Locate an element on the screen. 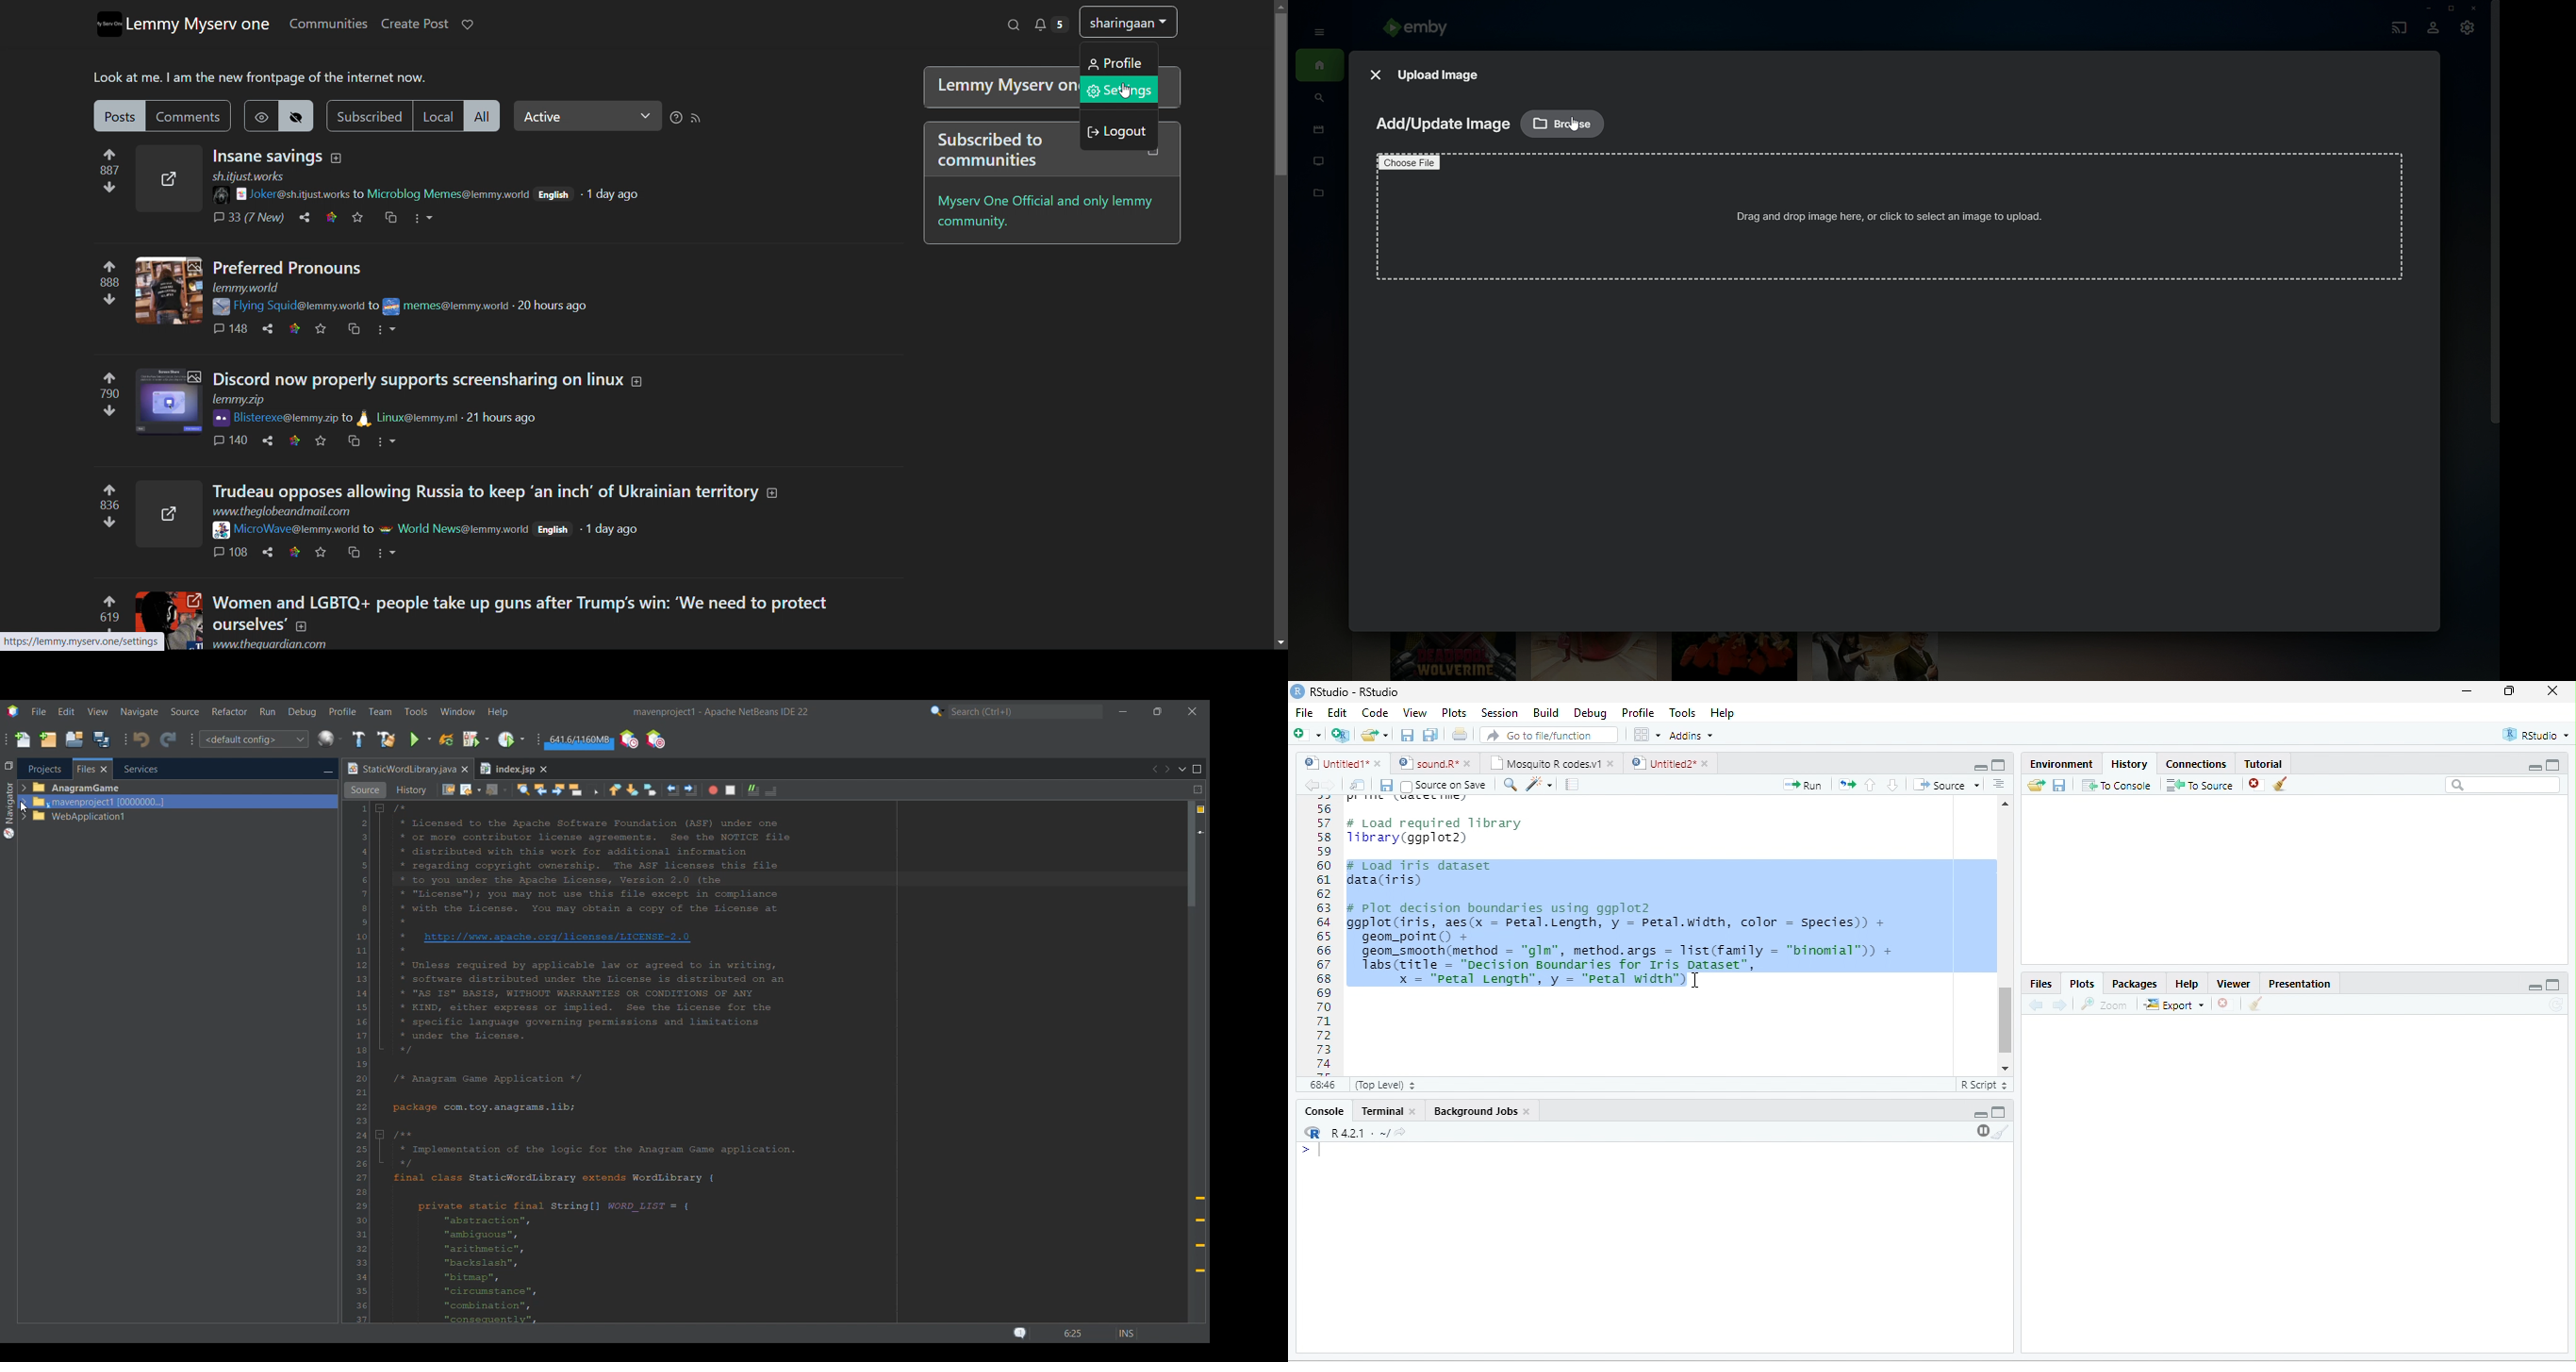 The image size is (2576, 1372). all is located at coordinates (482, 116).